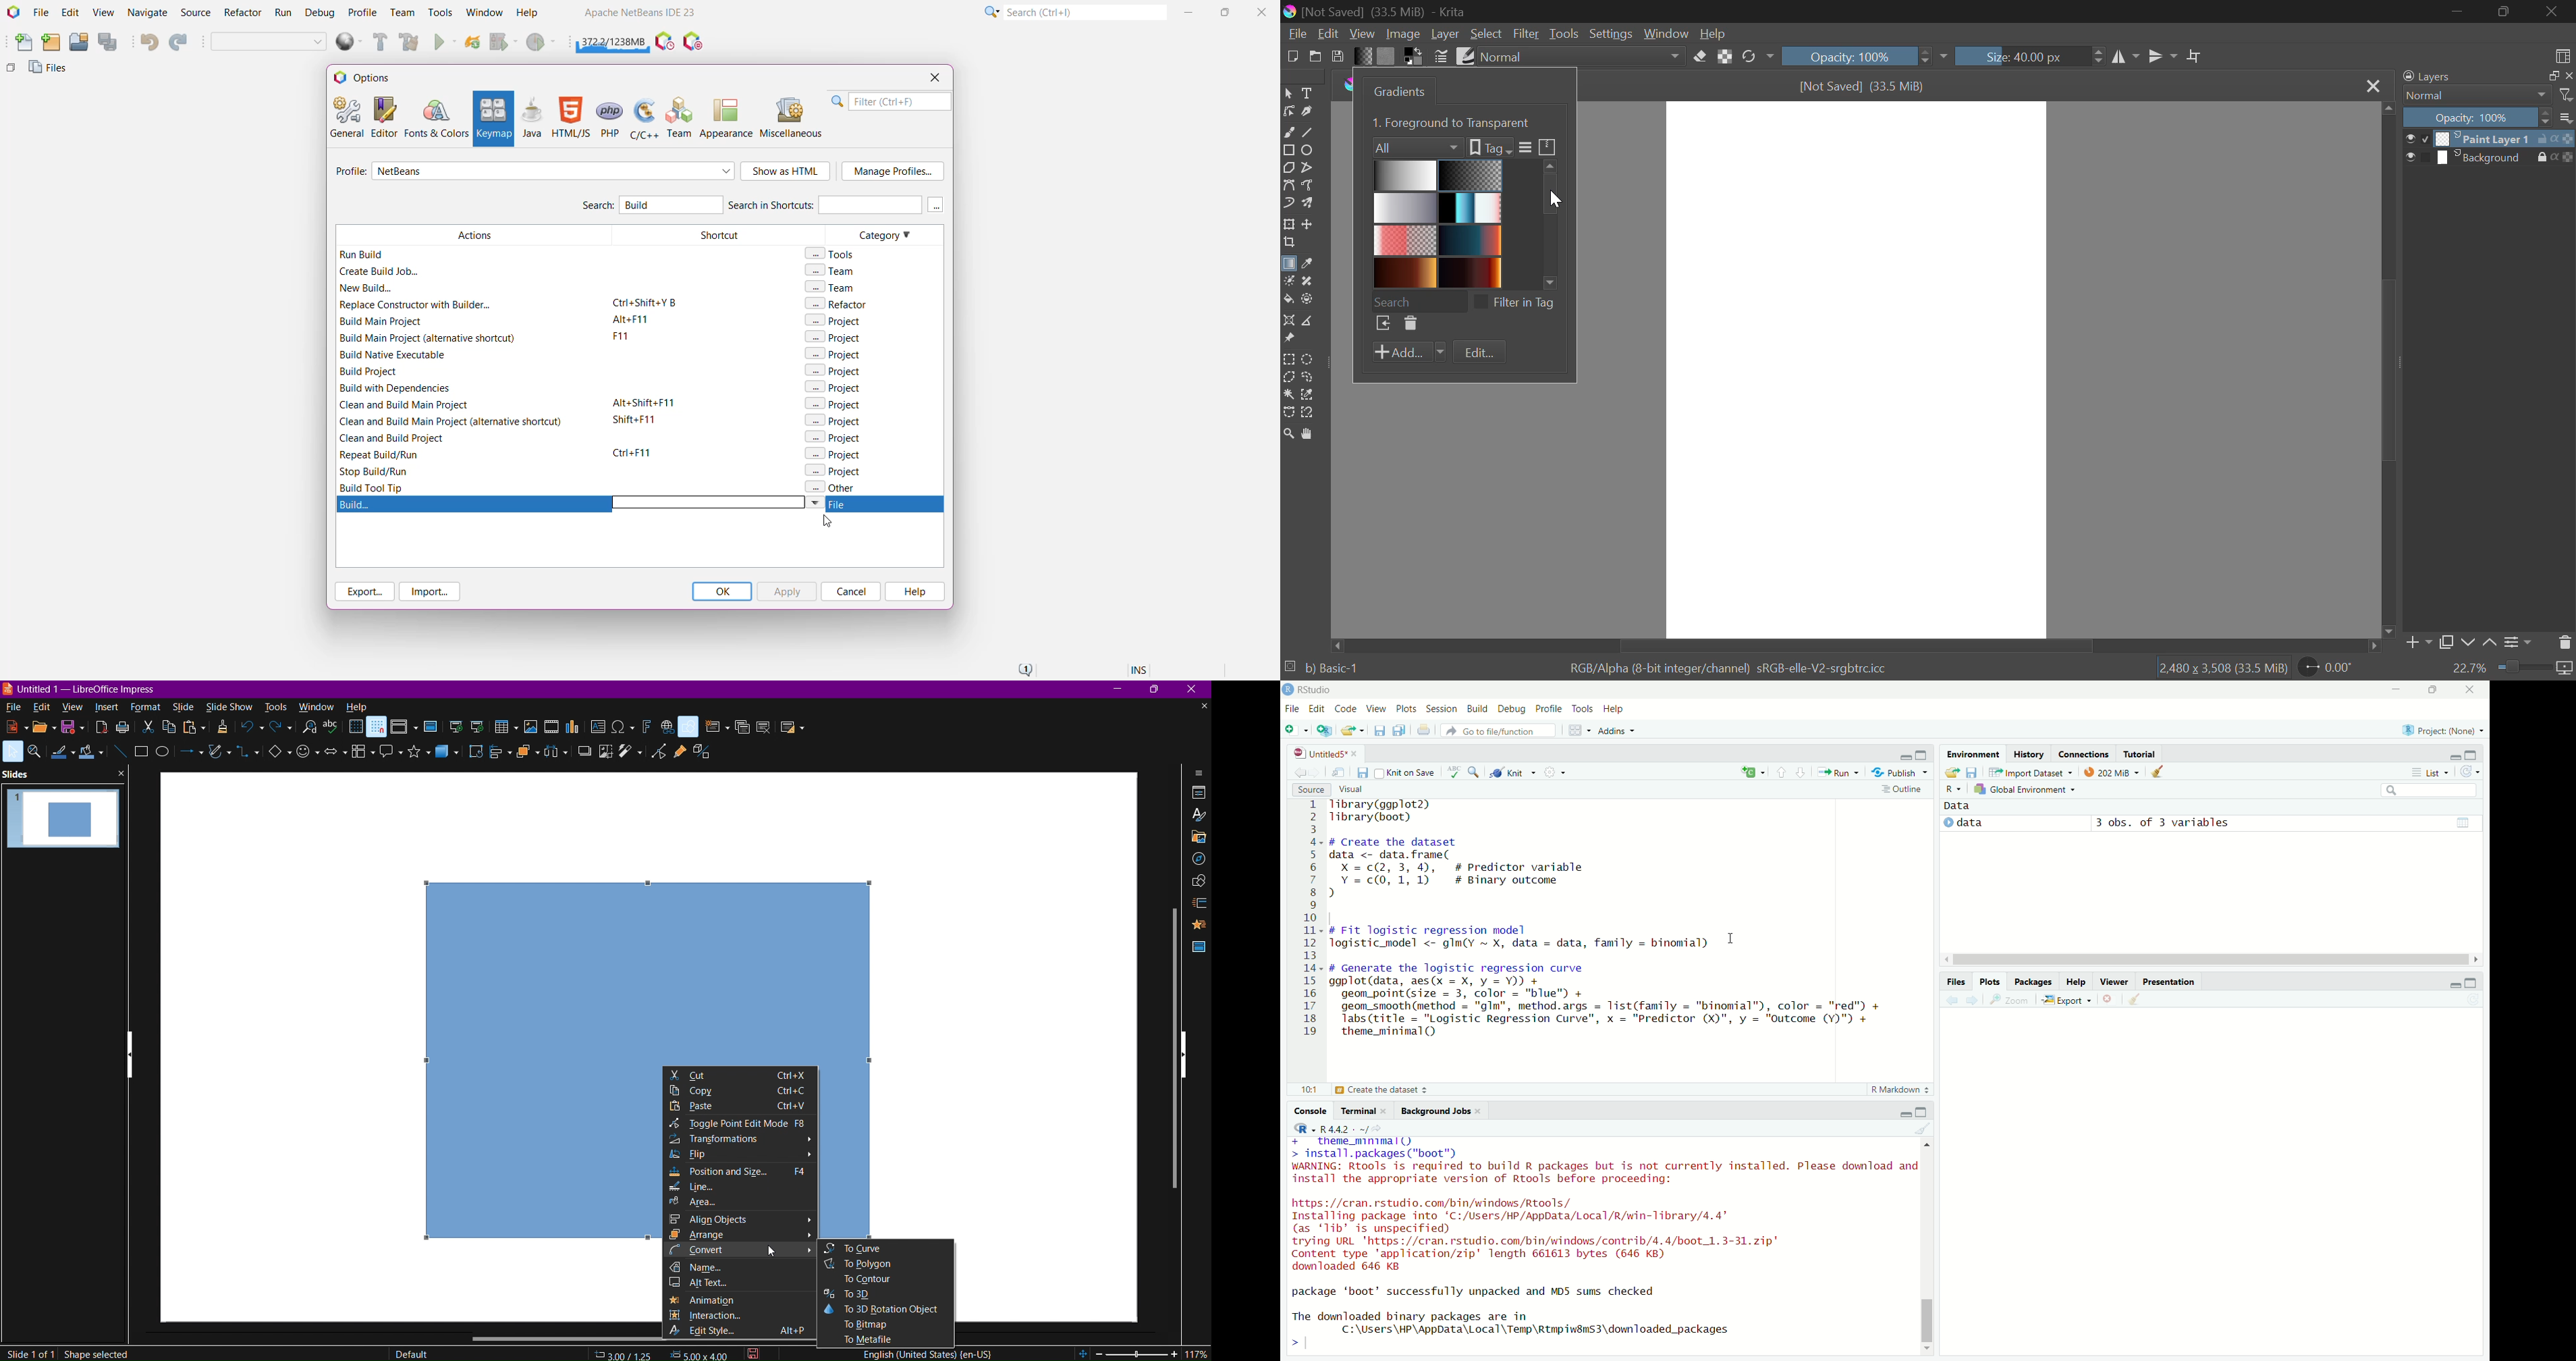 This screenshot has height=1372, width=2576. I want to click on Edit..., so click(1479, 353).